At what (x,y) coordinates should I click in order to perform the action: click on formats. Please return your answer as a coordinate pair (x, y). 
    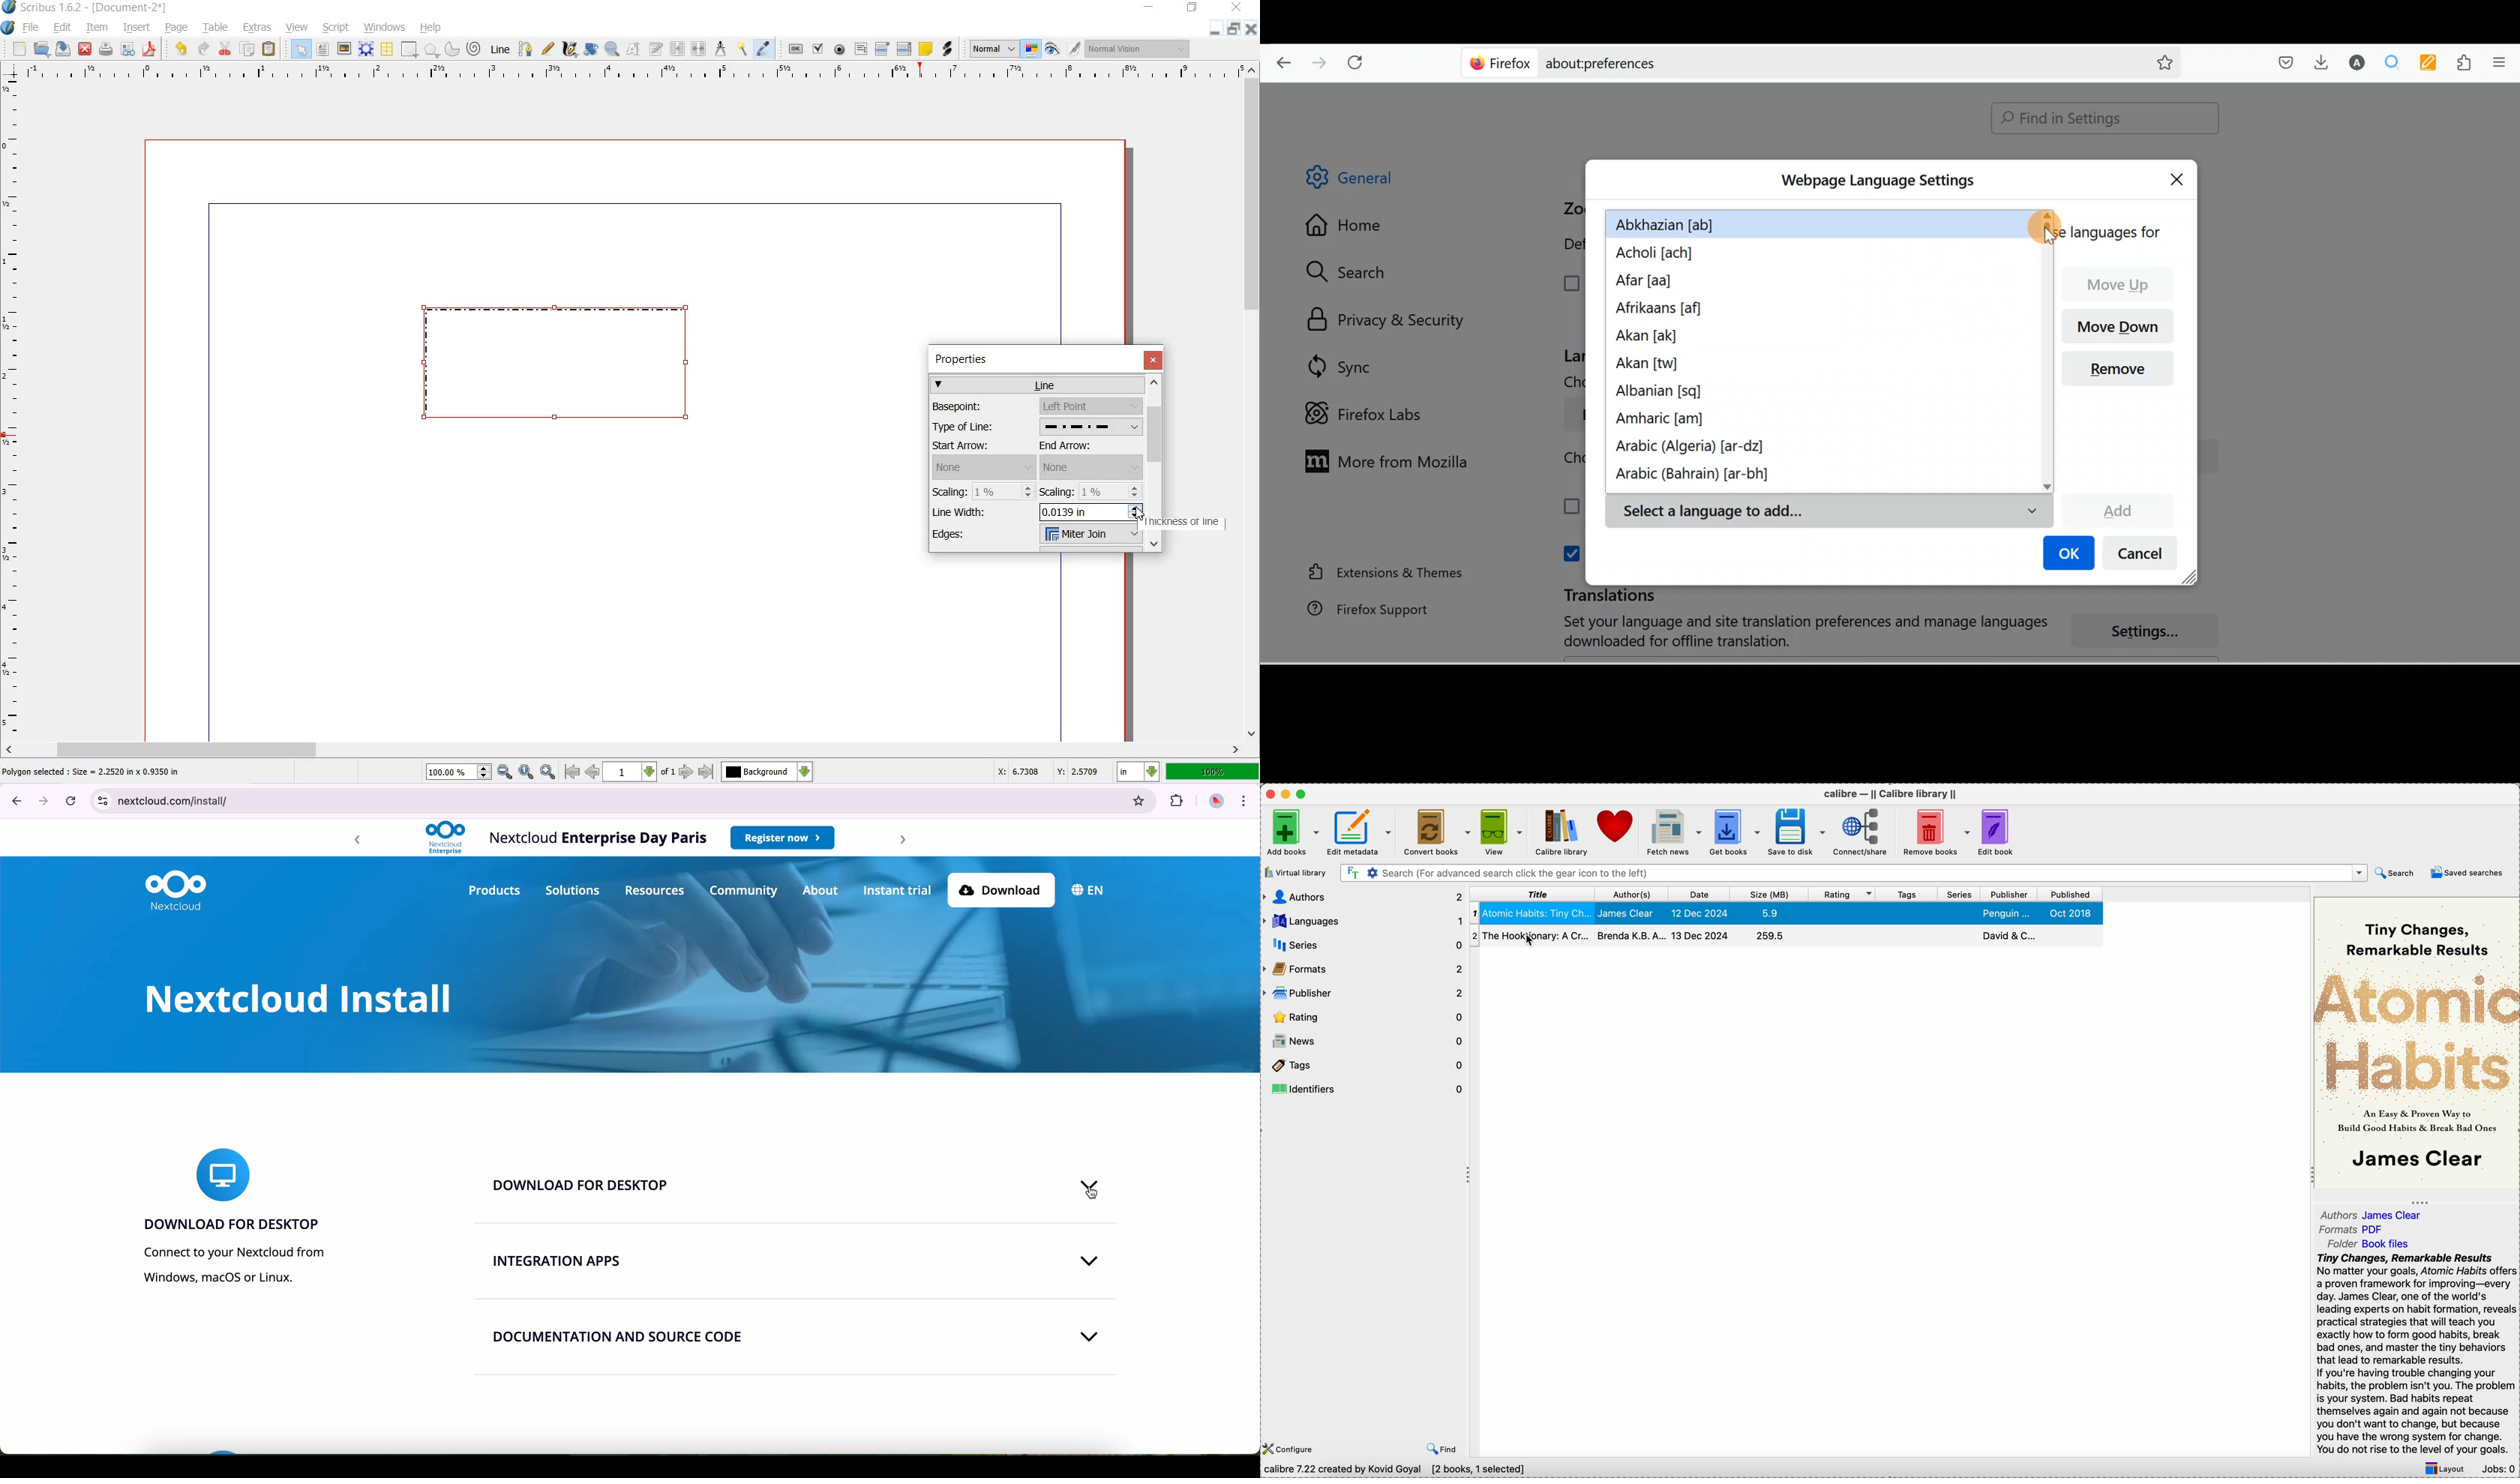
    Looking at the image, I should click on (1362, 968).